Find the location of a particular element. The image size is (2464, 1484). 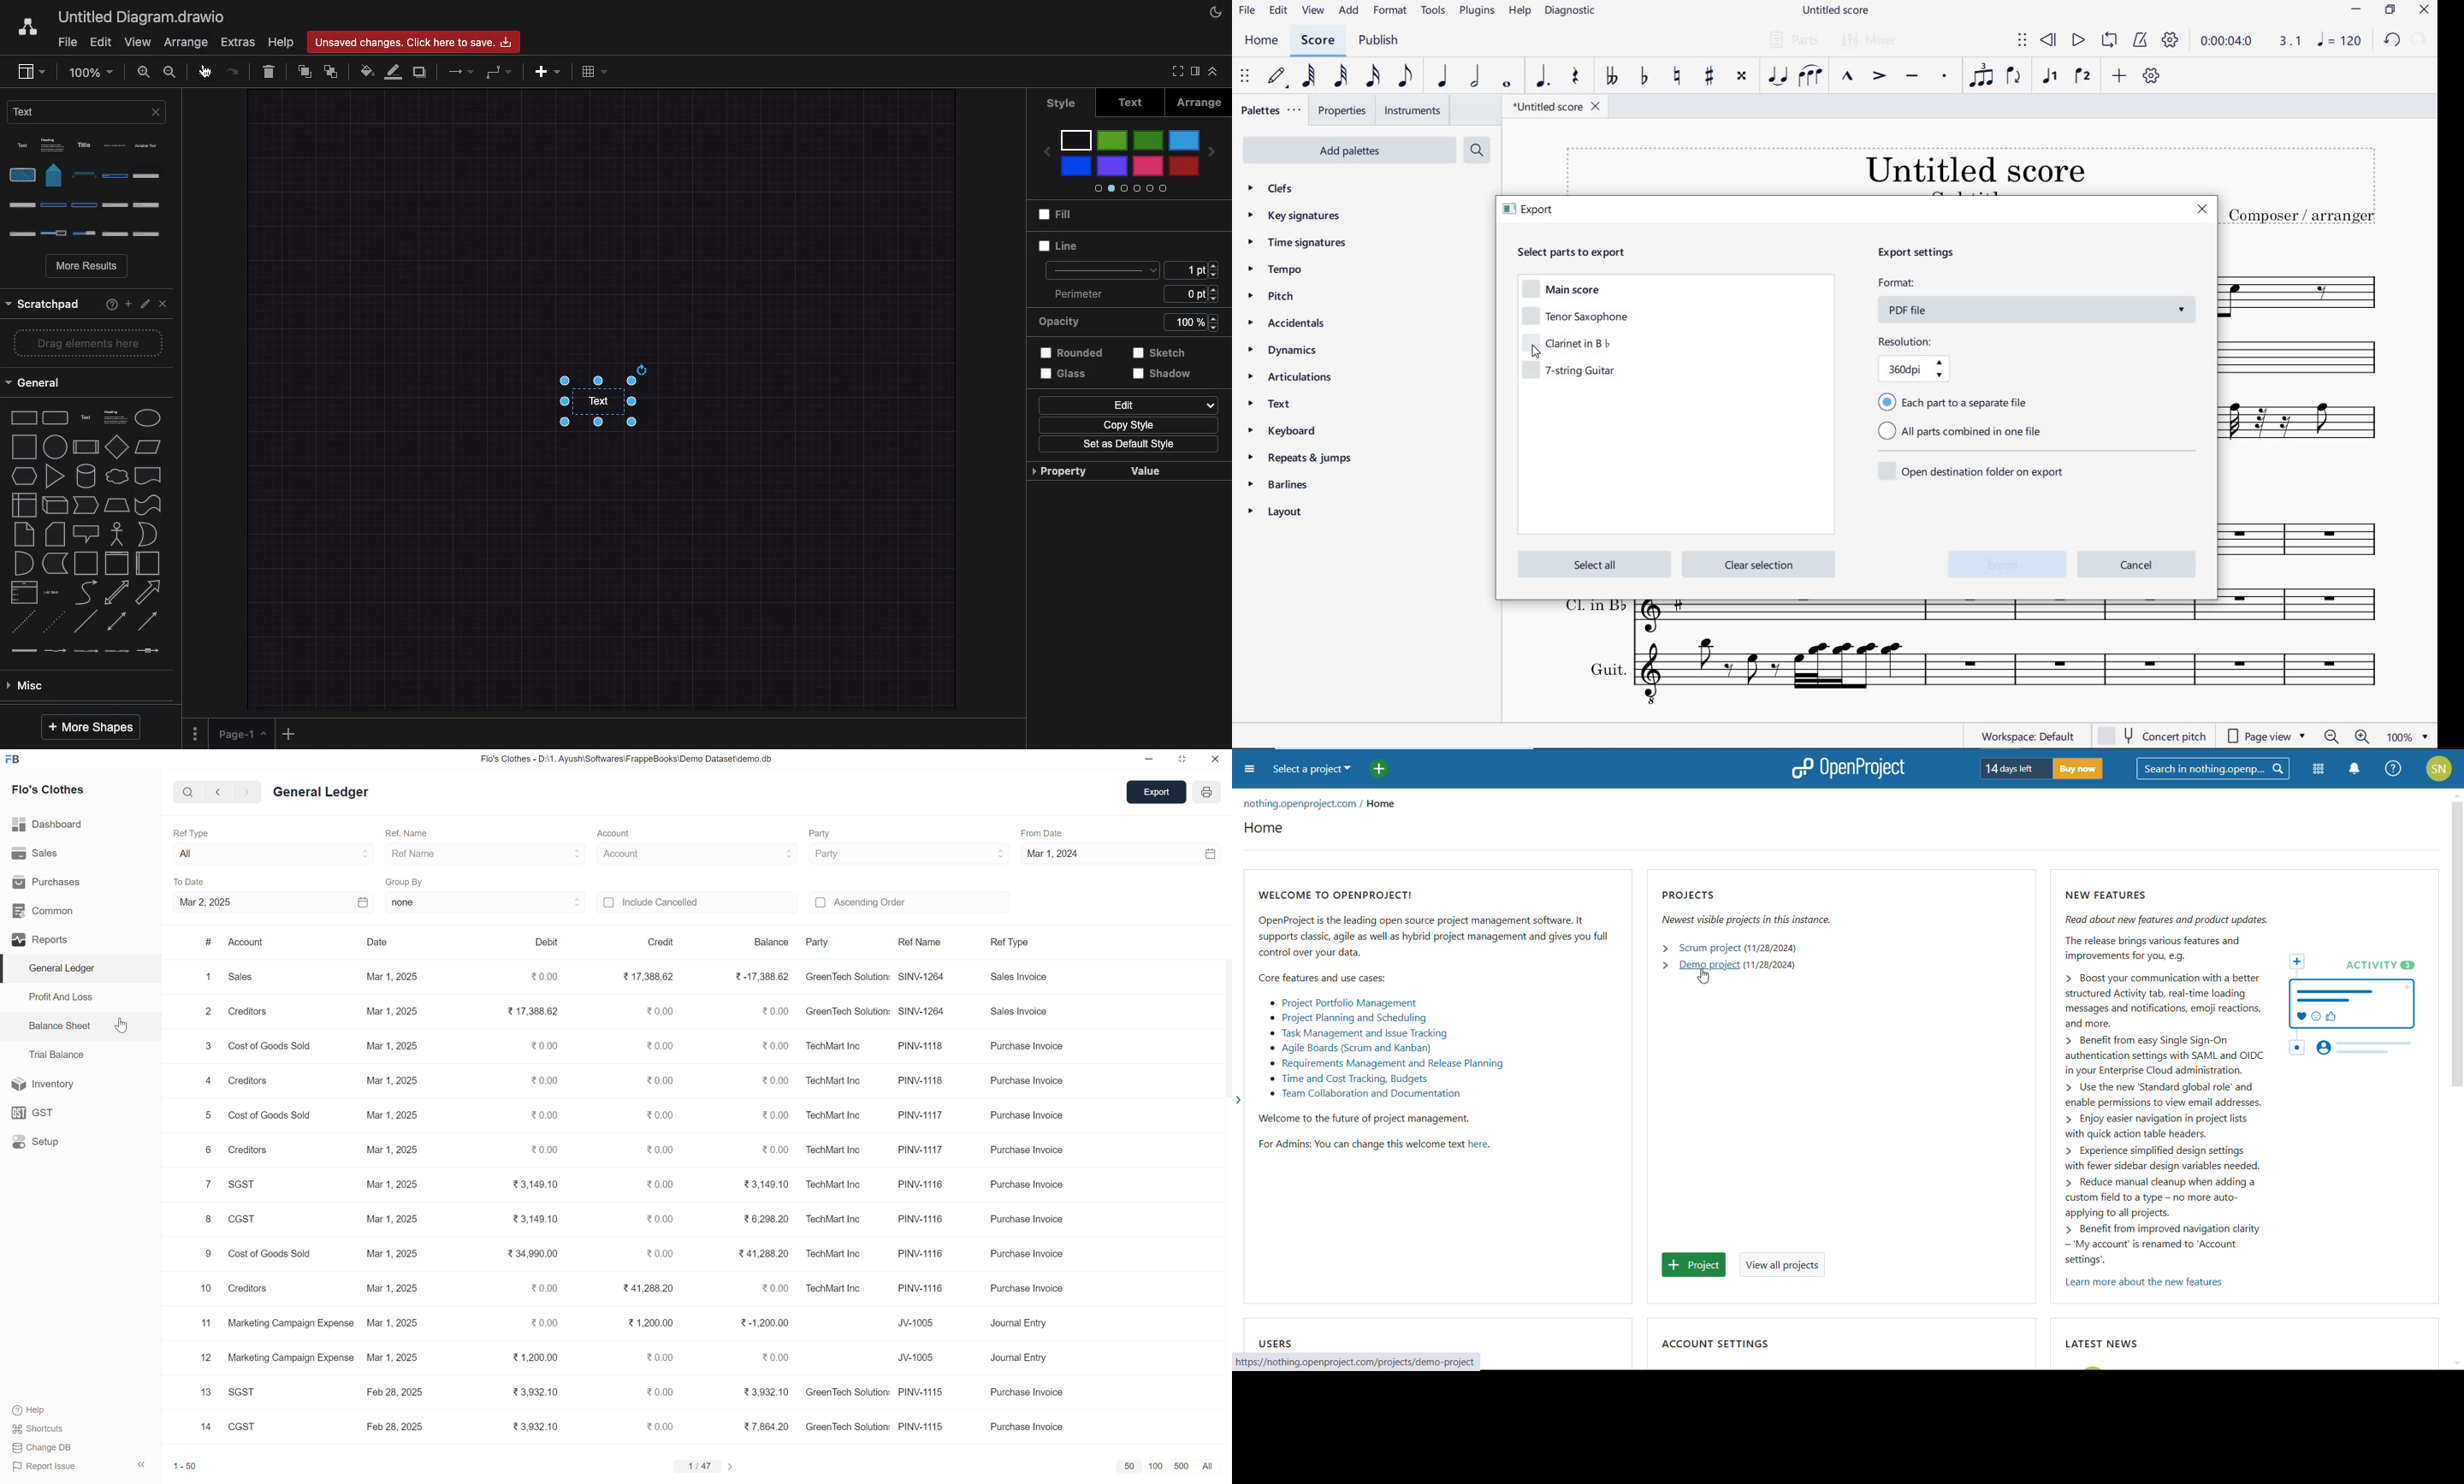

none is located at coordinates (487, 902).